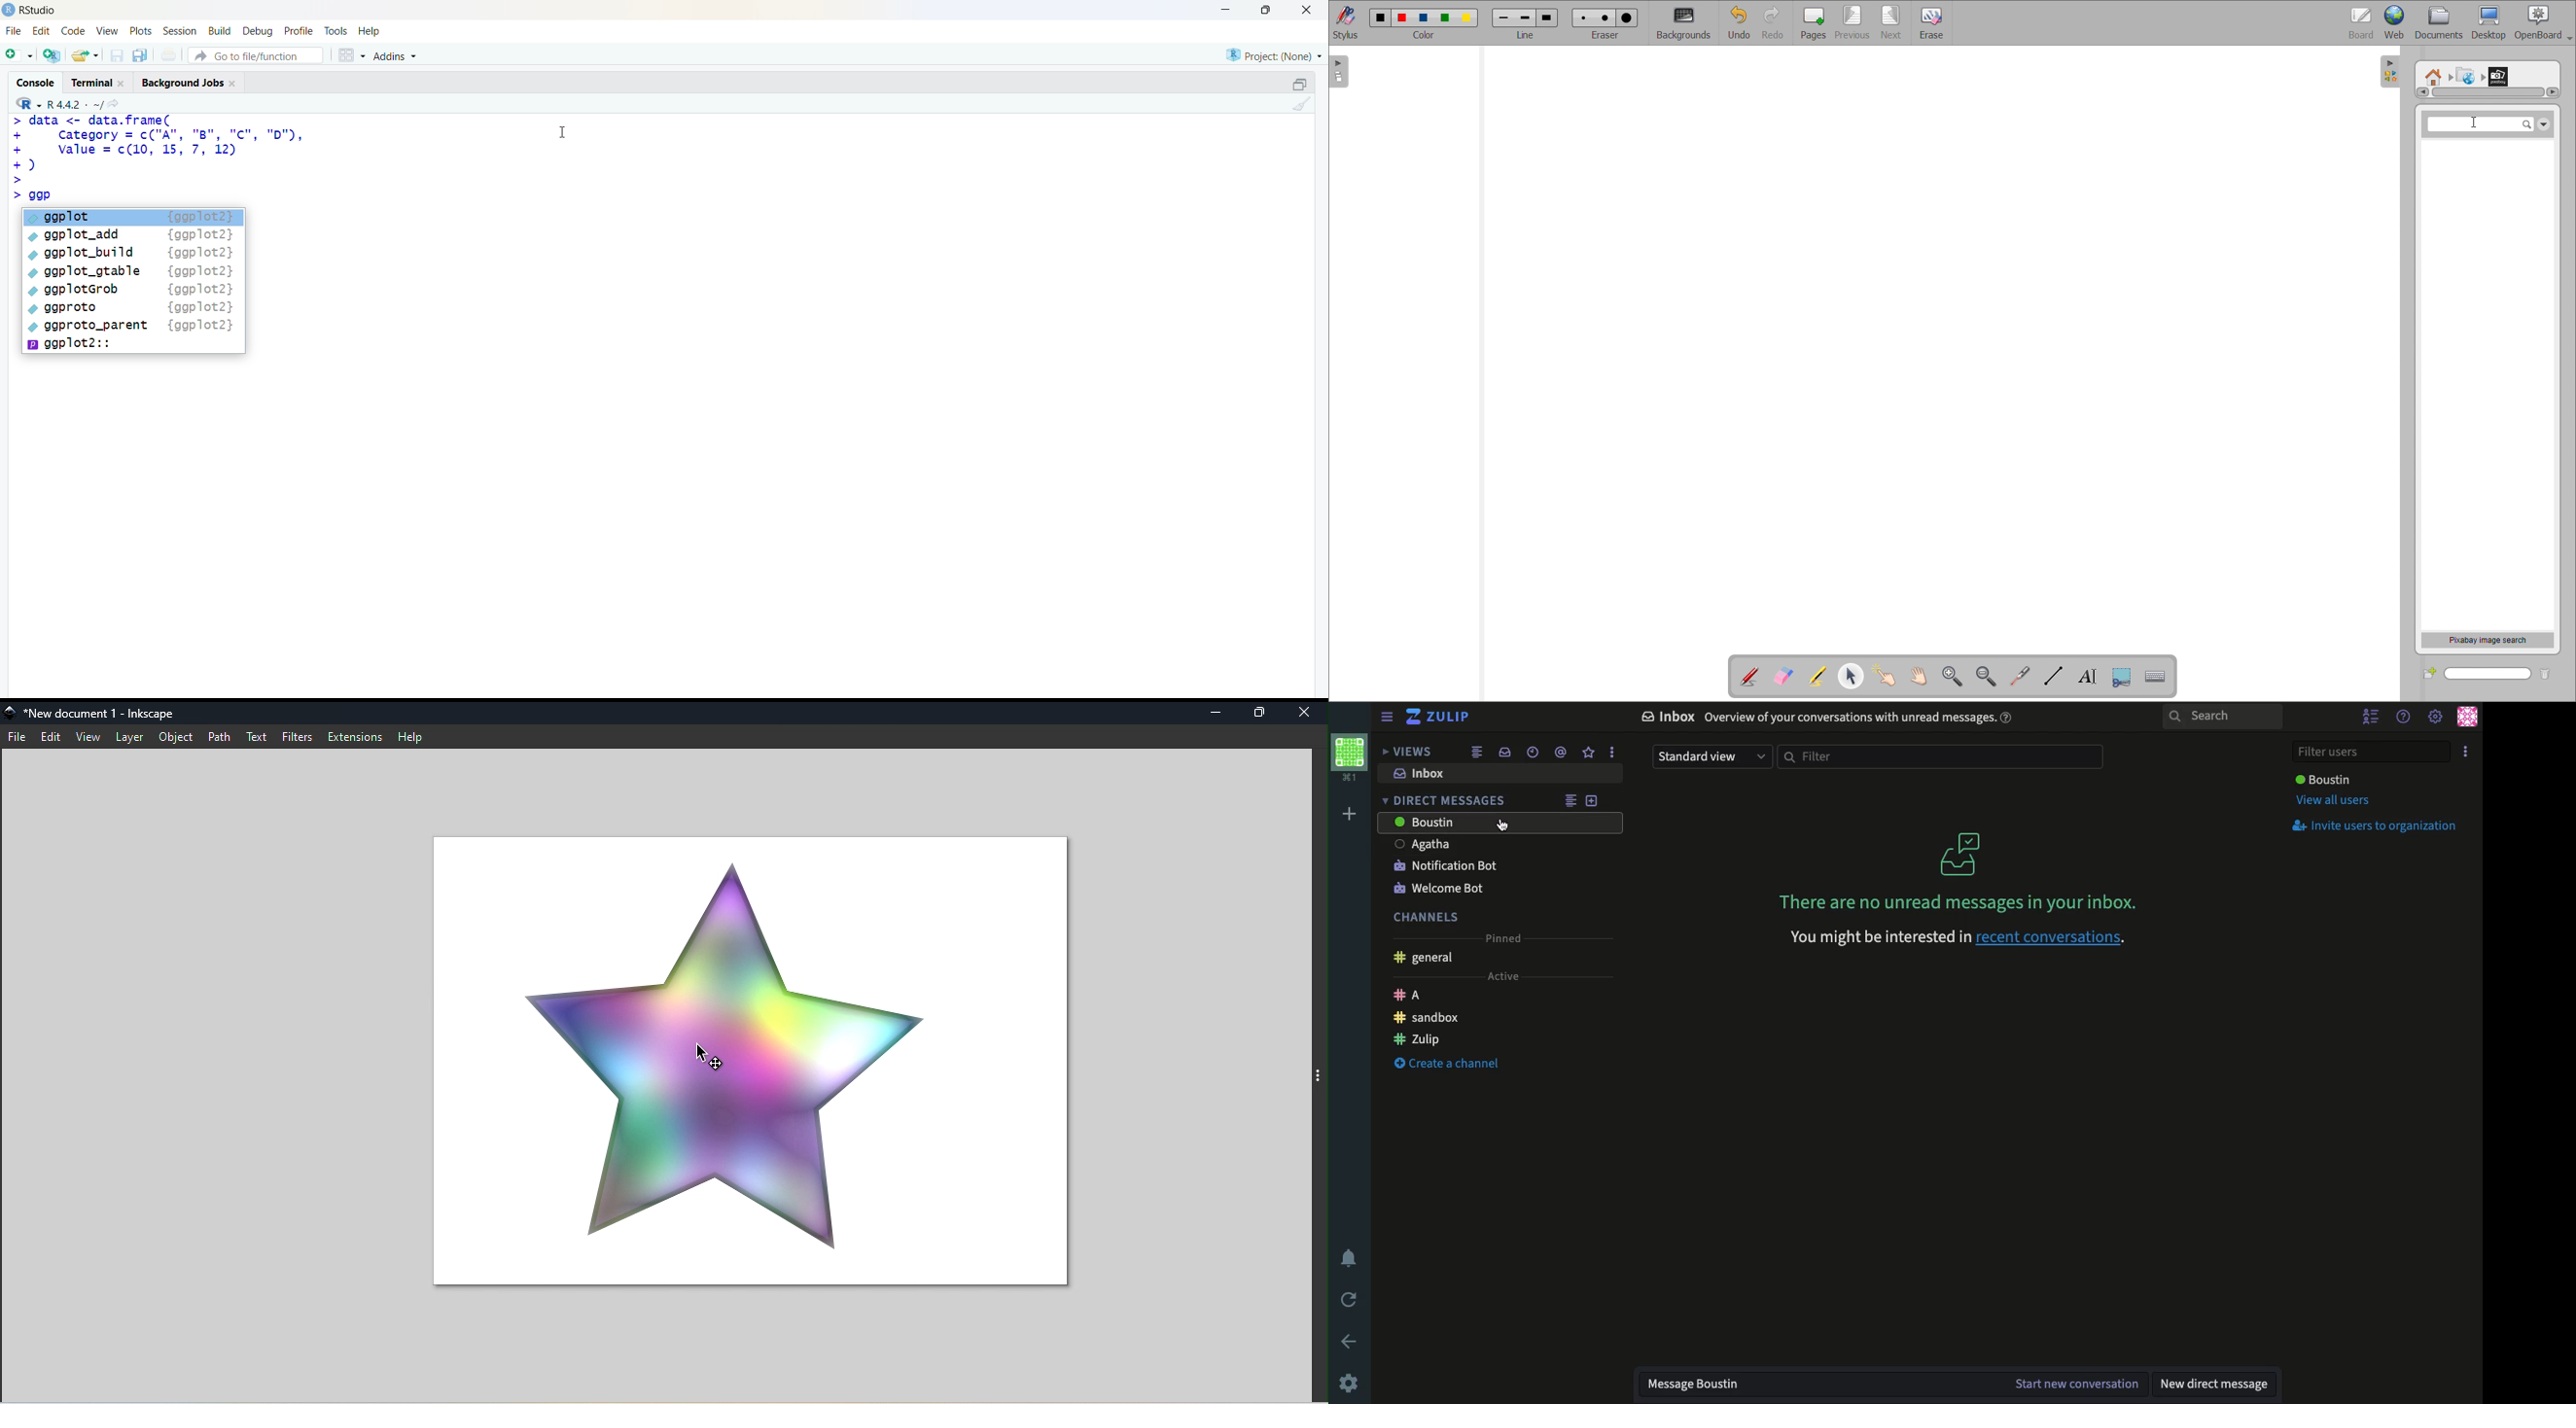 Image resolution: width=2576 pixels, height=1428 pixels. I want to click on build, so click(219, 31).